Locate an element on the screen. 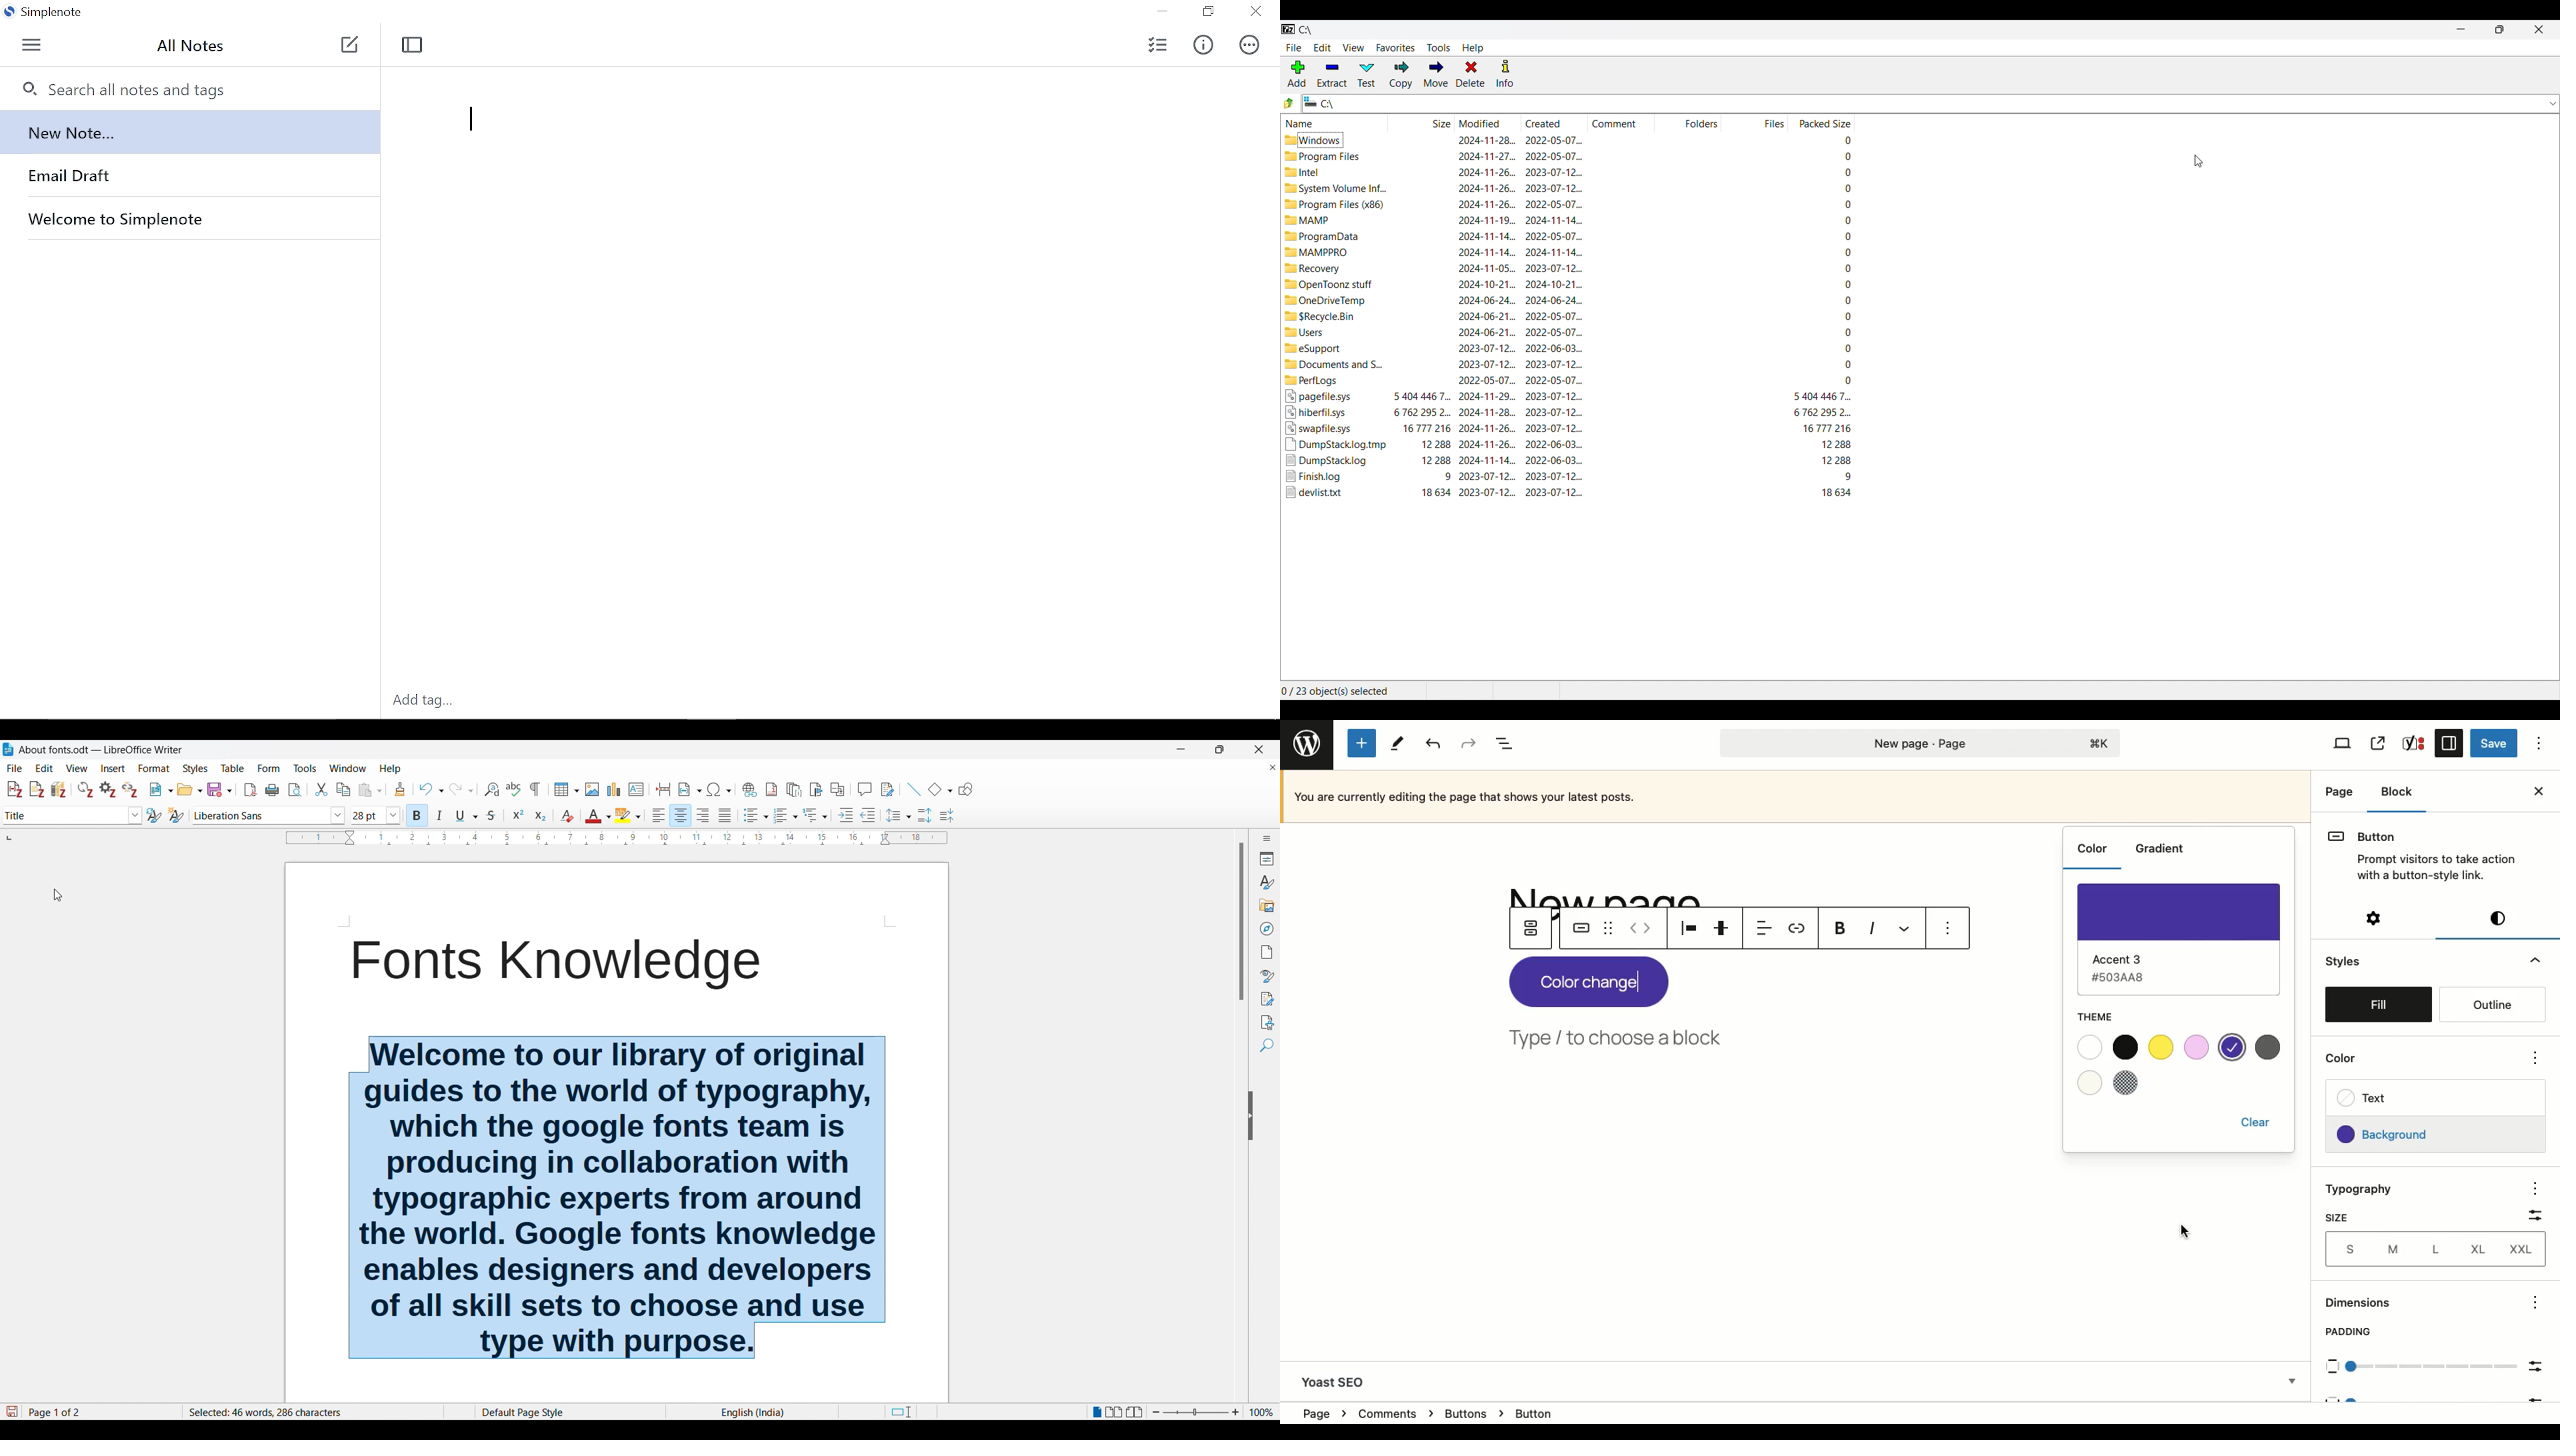  Options is located at coordinates (1948, 930).